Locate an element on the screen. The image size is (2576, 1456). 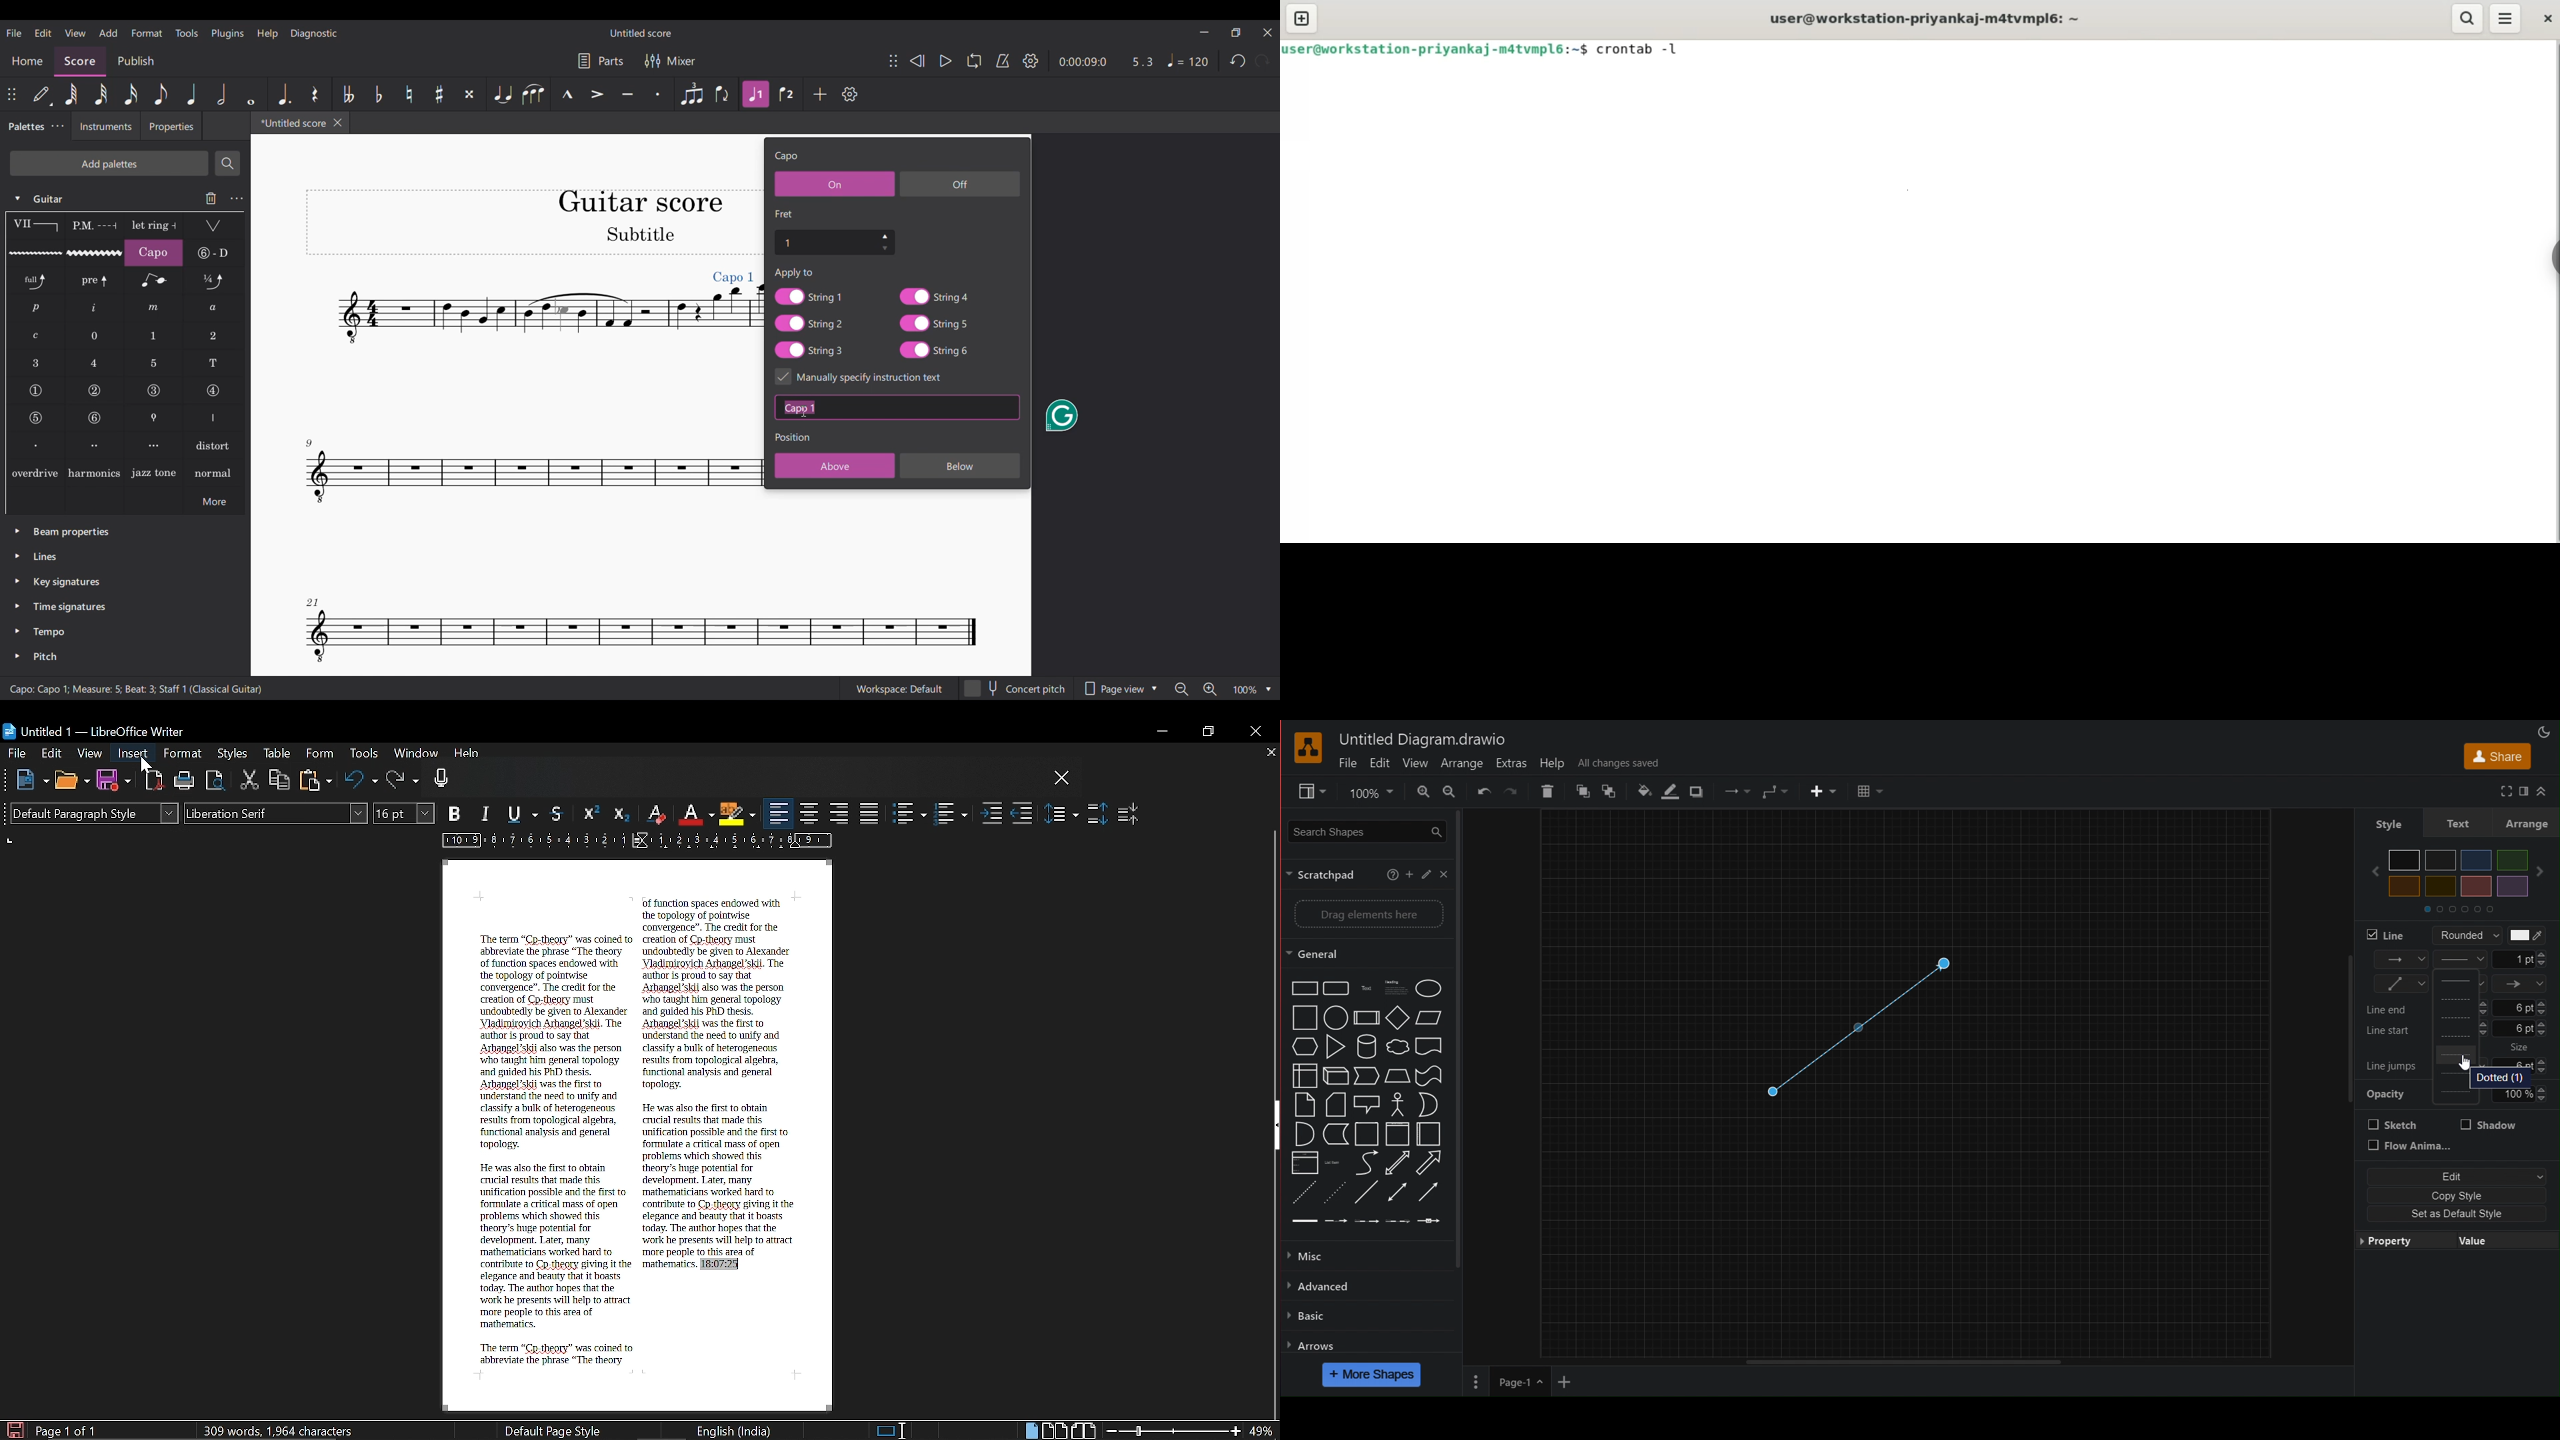
Cursor is located at coordinates (146, 766).